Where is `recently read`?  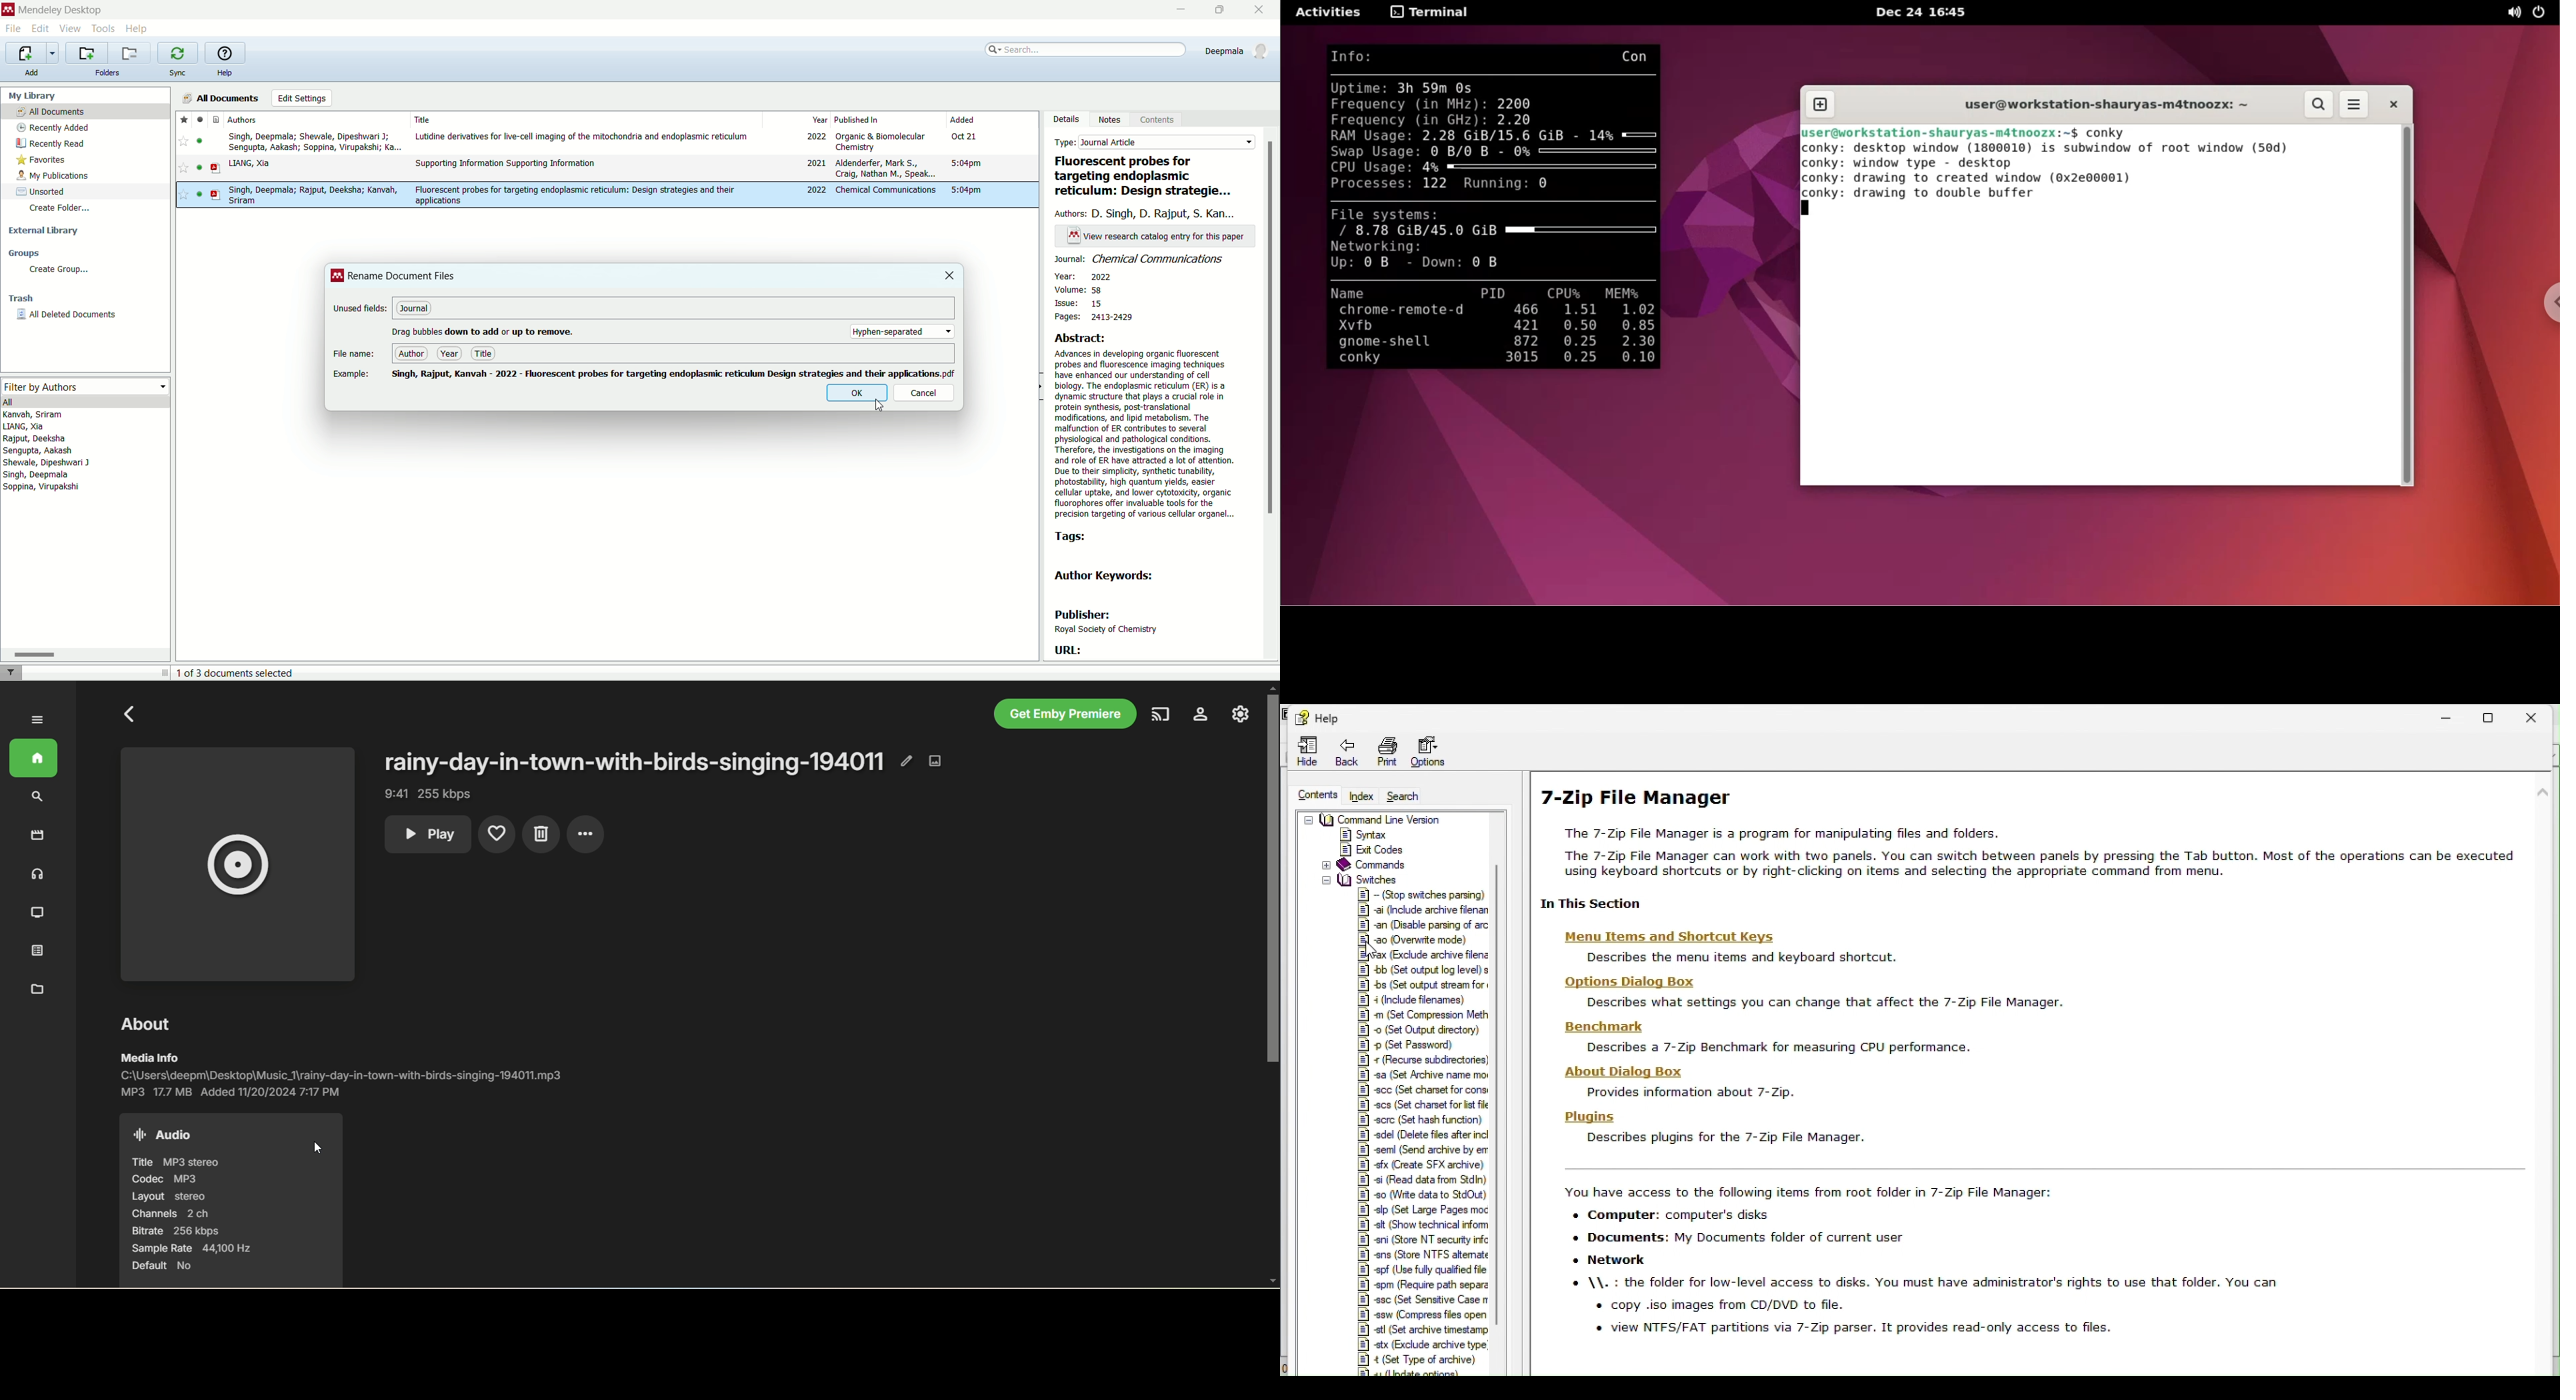
recently read is located at coordinates (50, 143).